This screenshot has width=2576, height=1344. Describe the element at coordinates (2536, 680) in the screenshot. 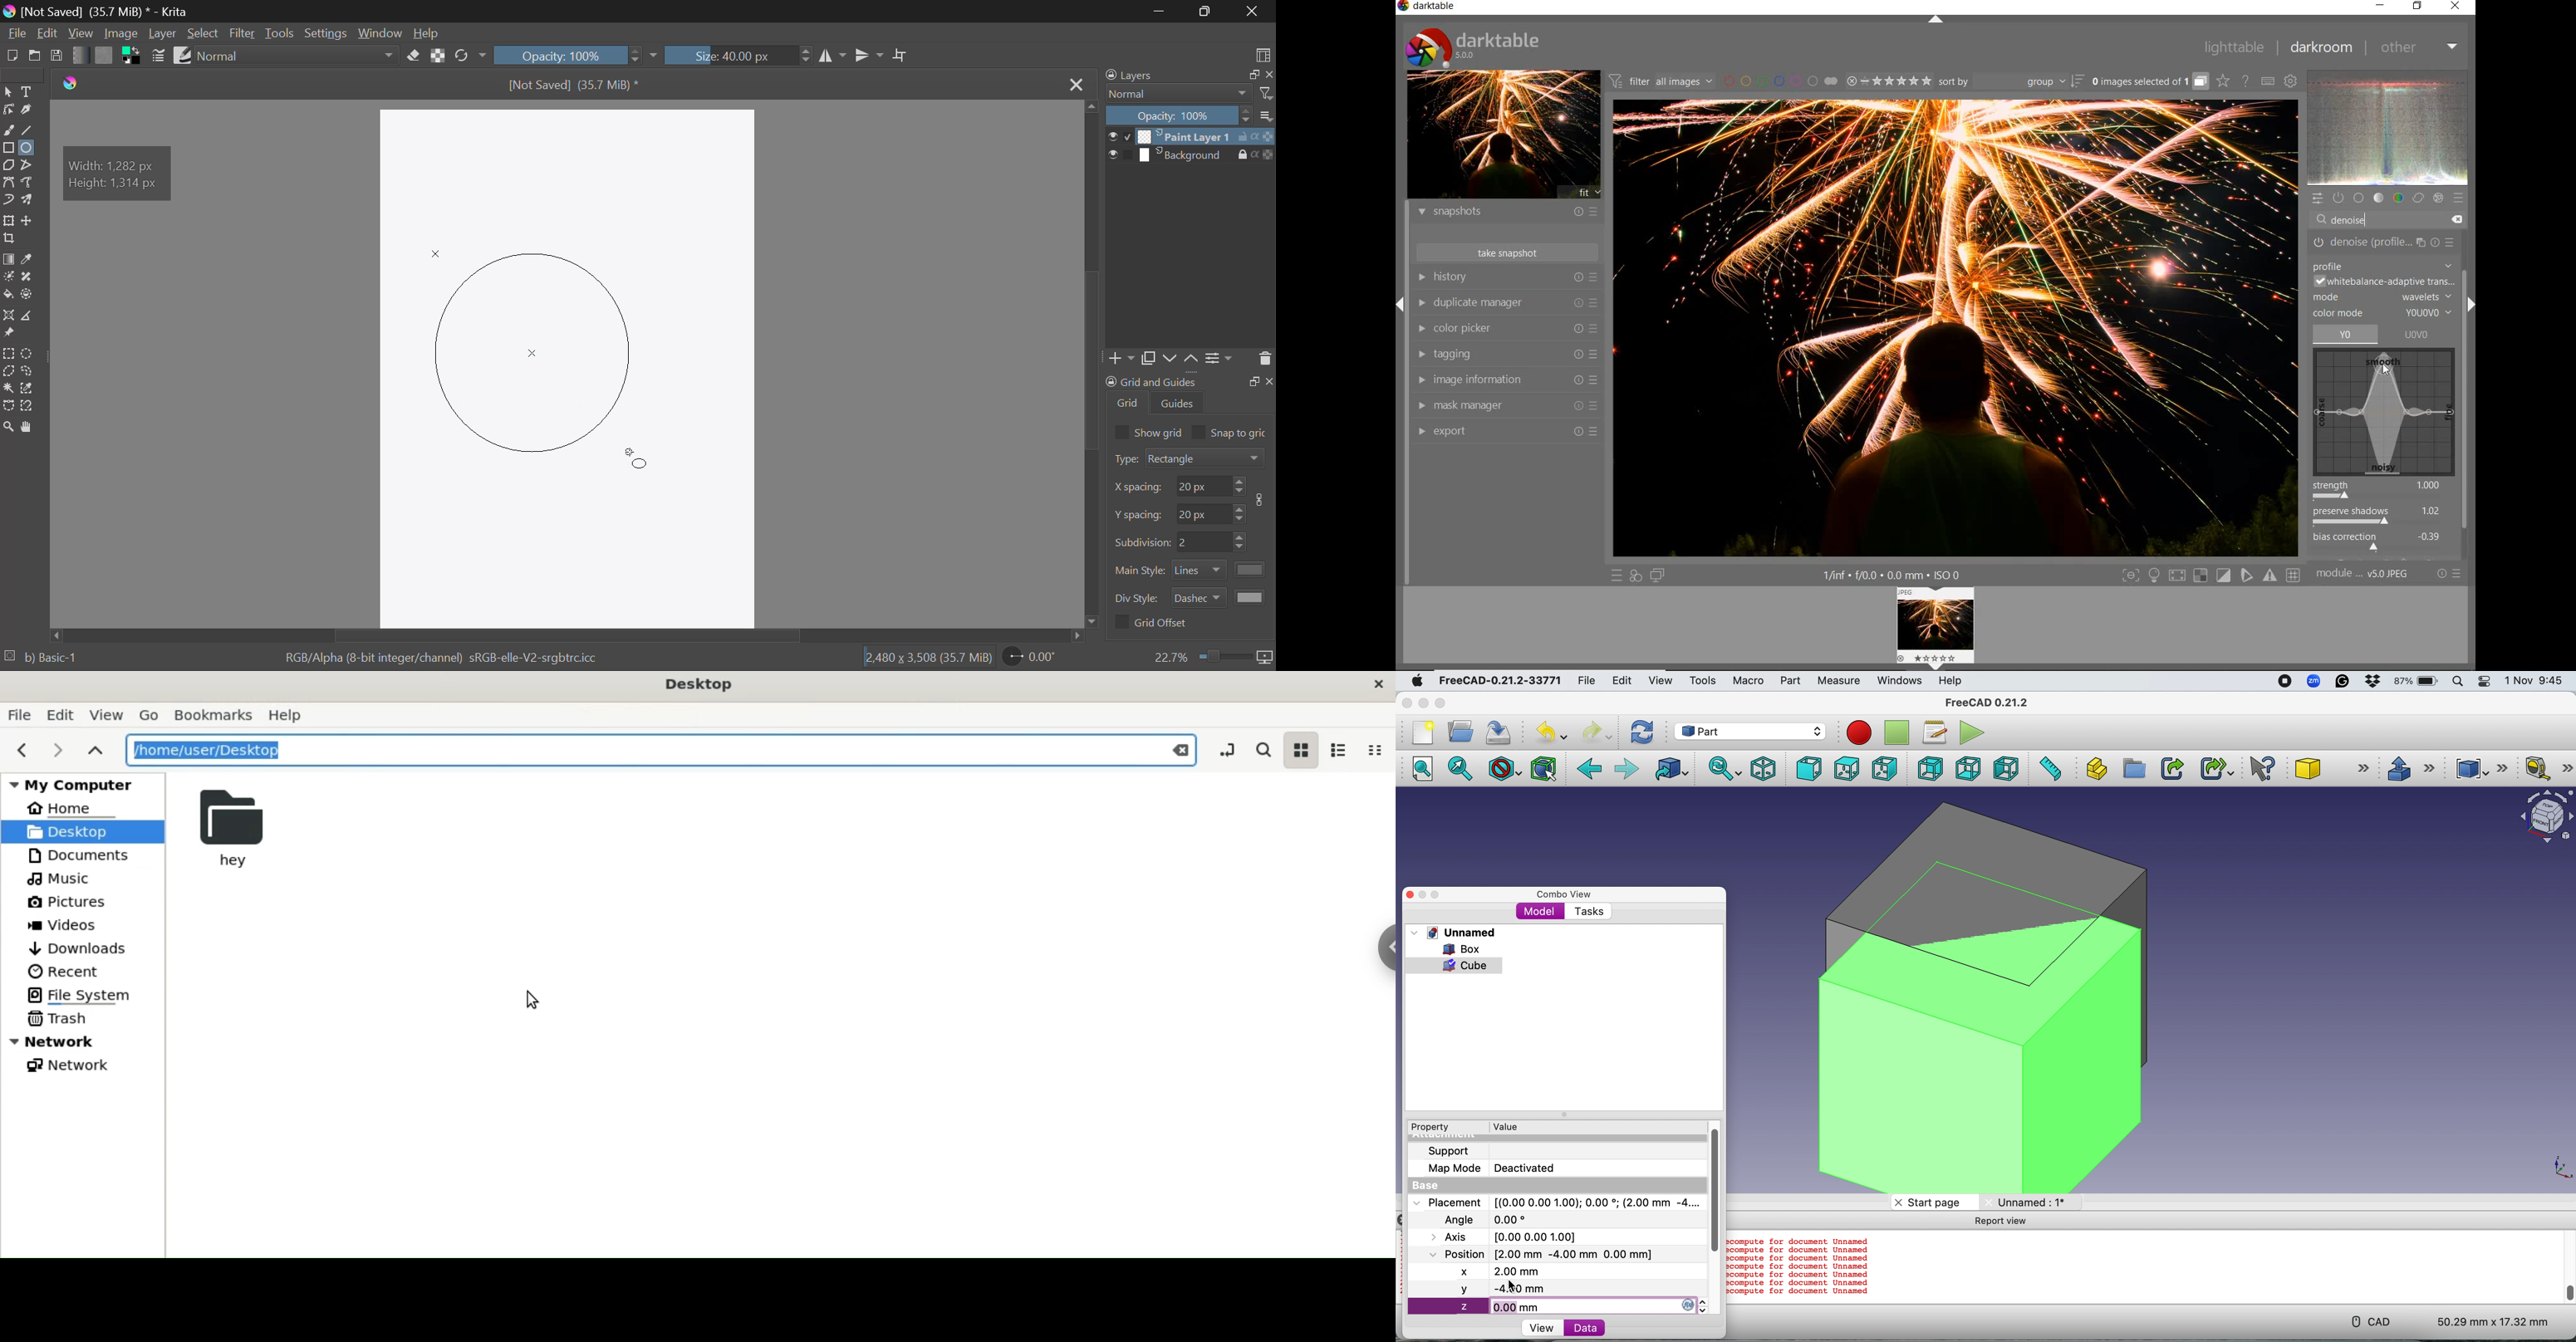

I see `1 Nov 9:45` at that location.